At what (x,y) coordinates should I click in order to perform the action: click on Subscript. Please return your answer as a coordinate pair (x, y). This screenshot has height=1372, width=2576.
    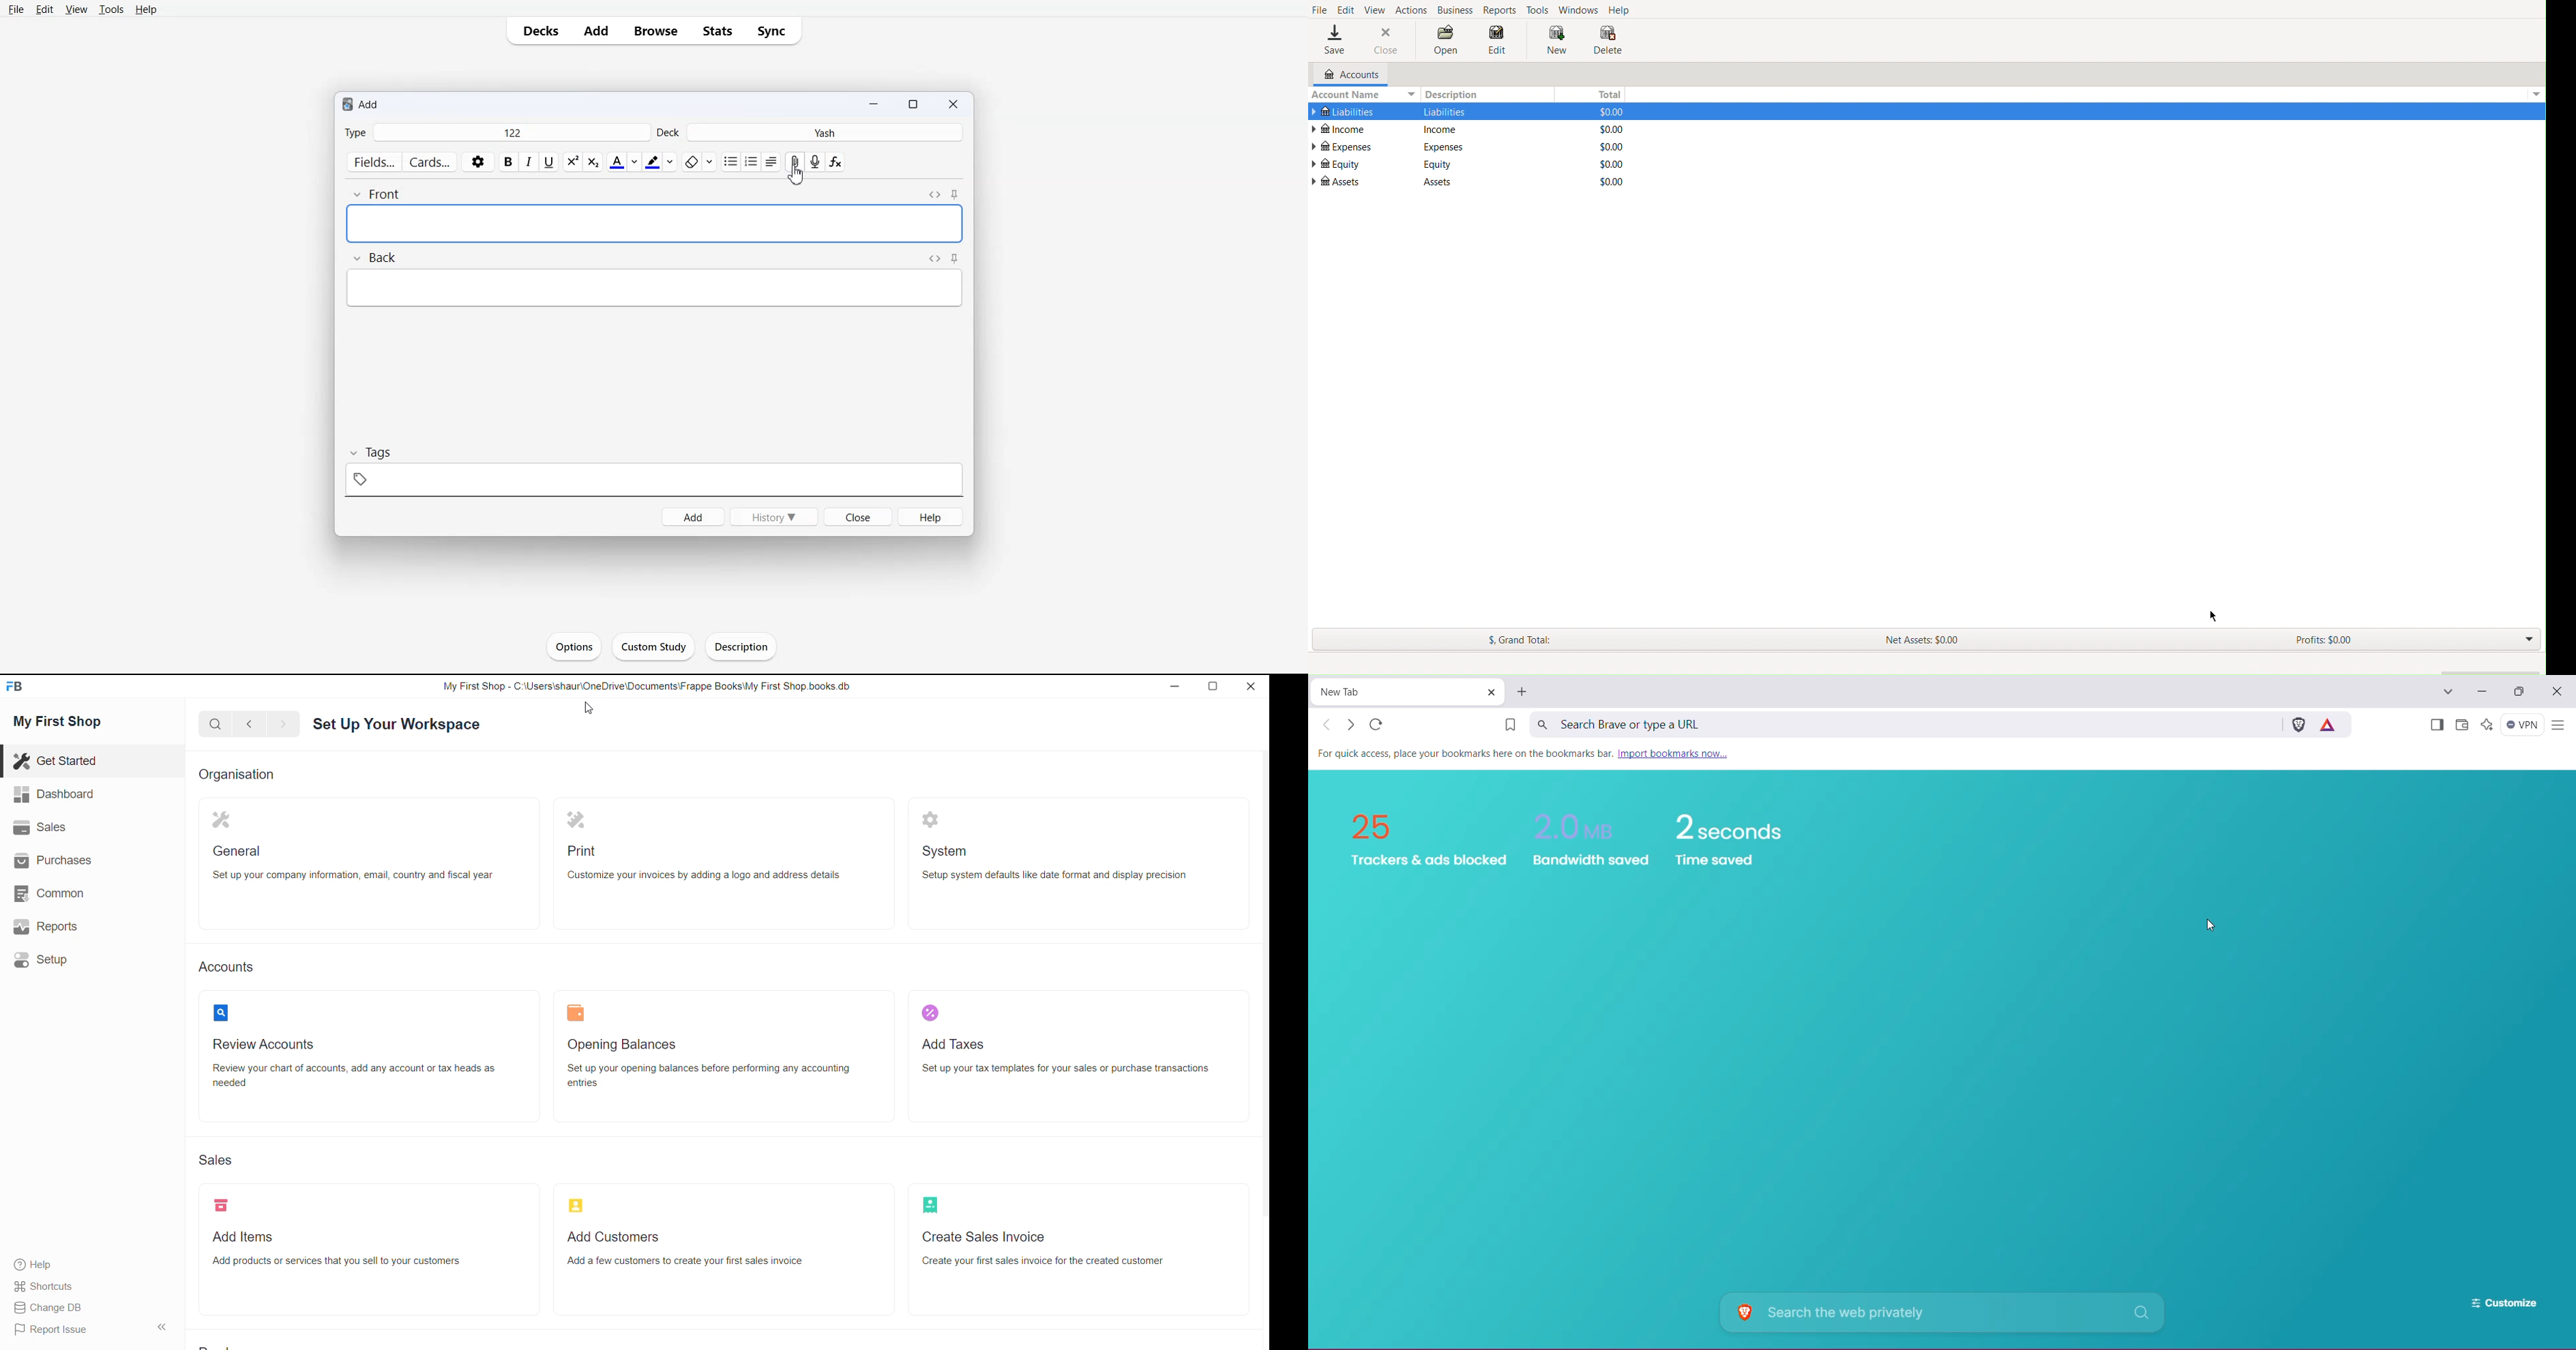
    Looking at the image, I should click on (573, 162).